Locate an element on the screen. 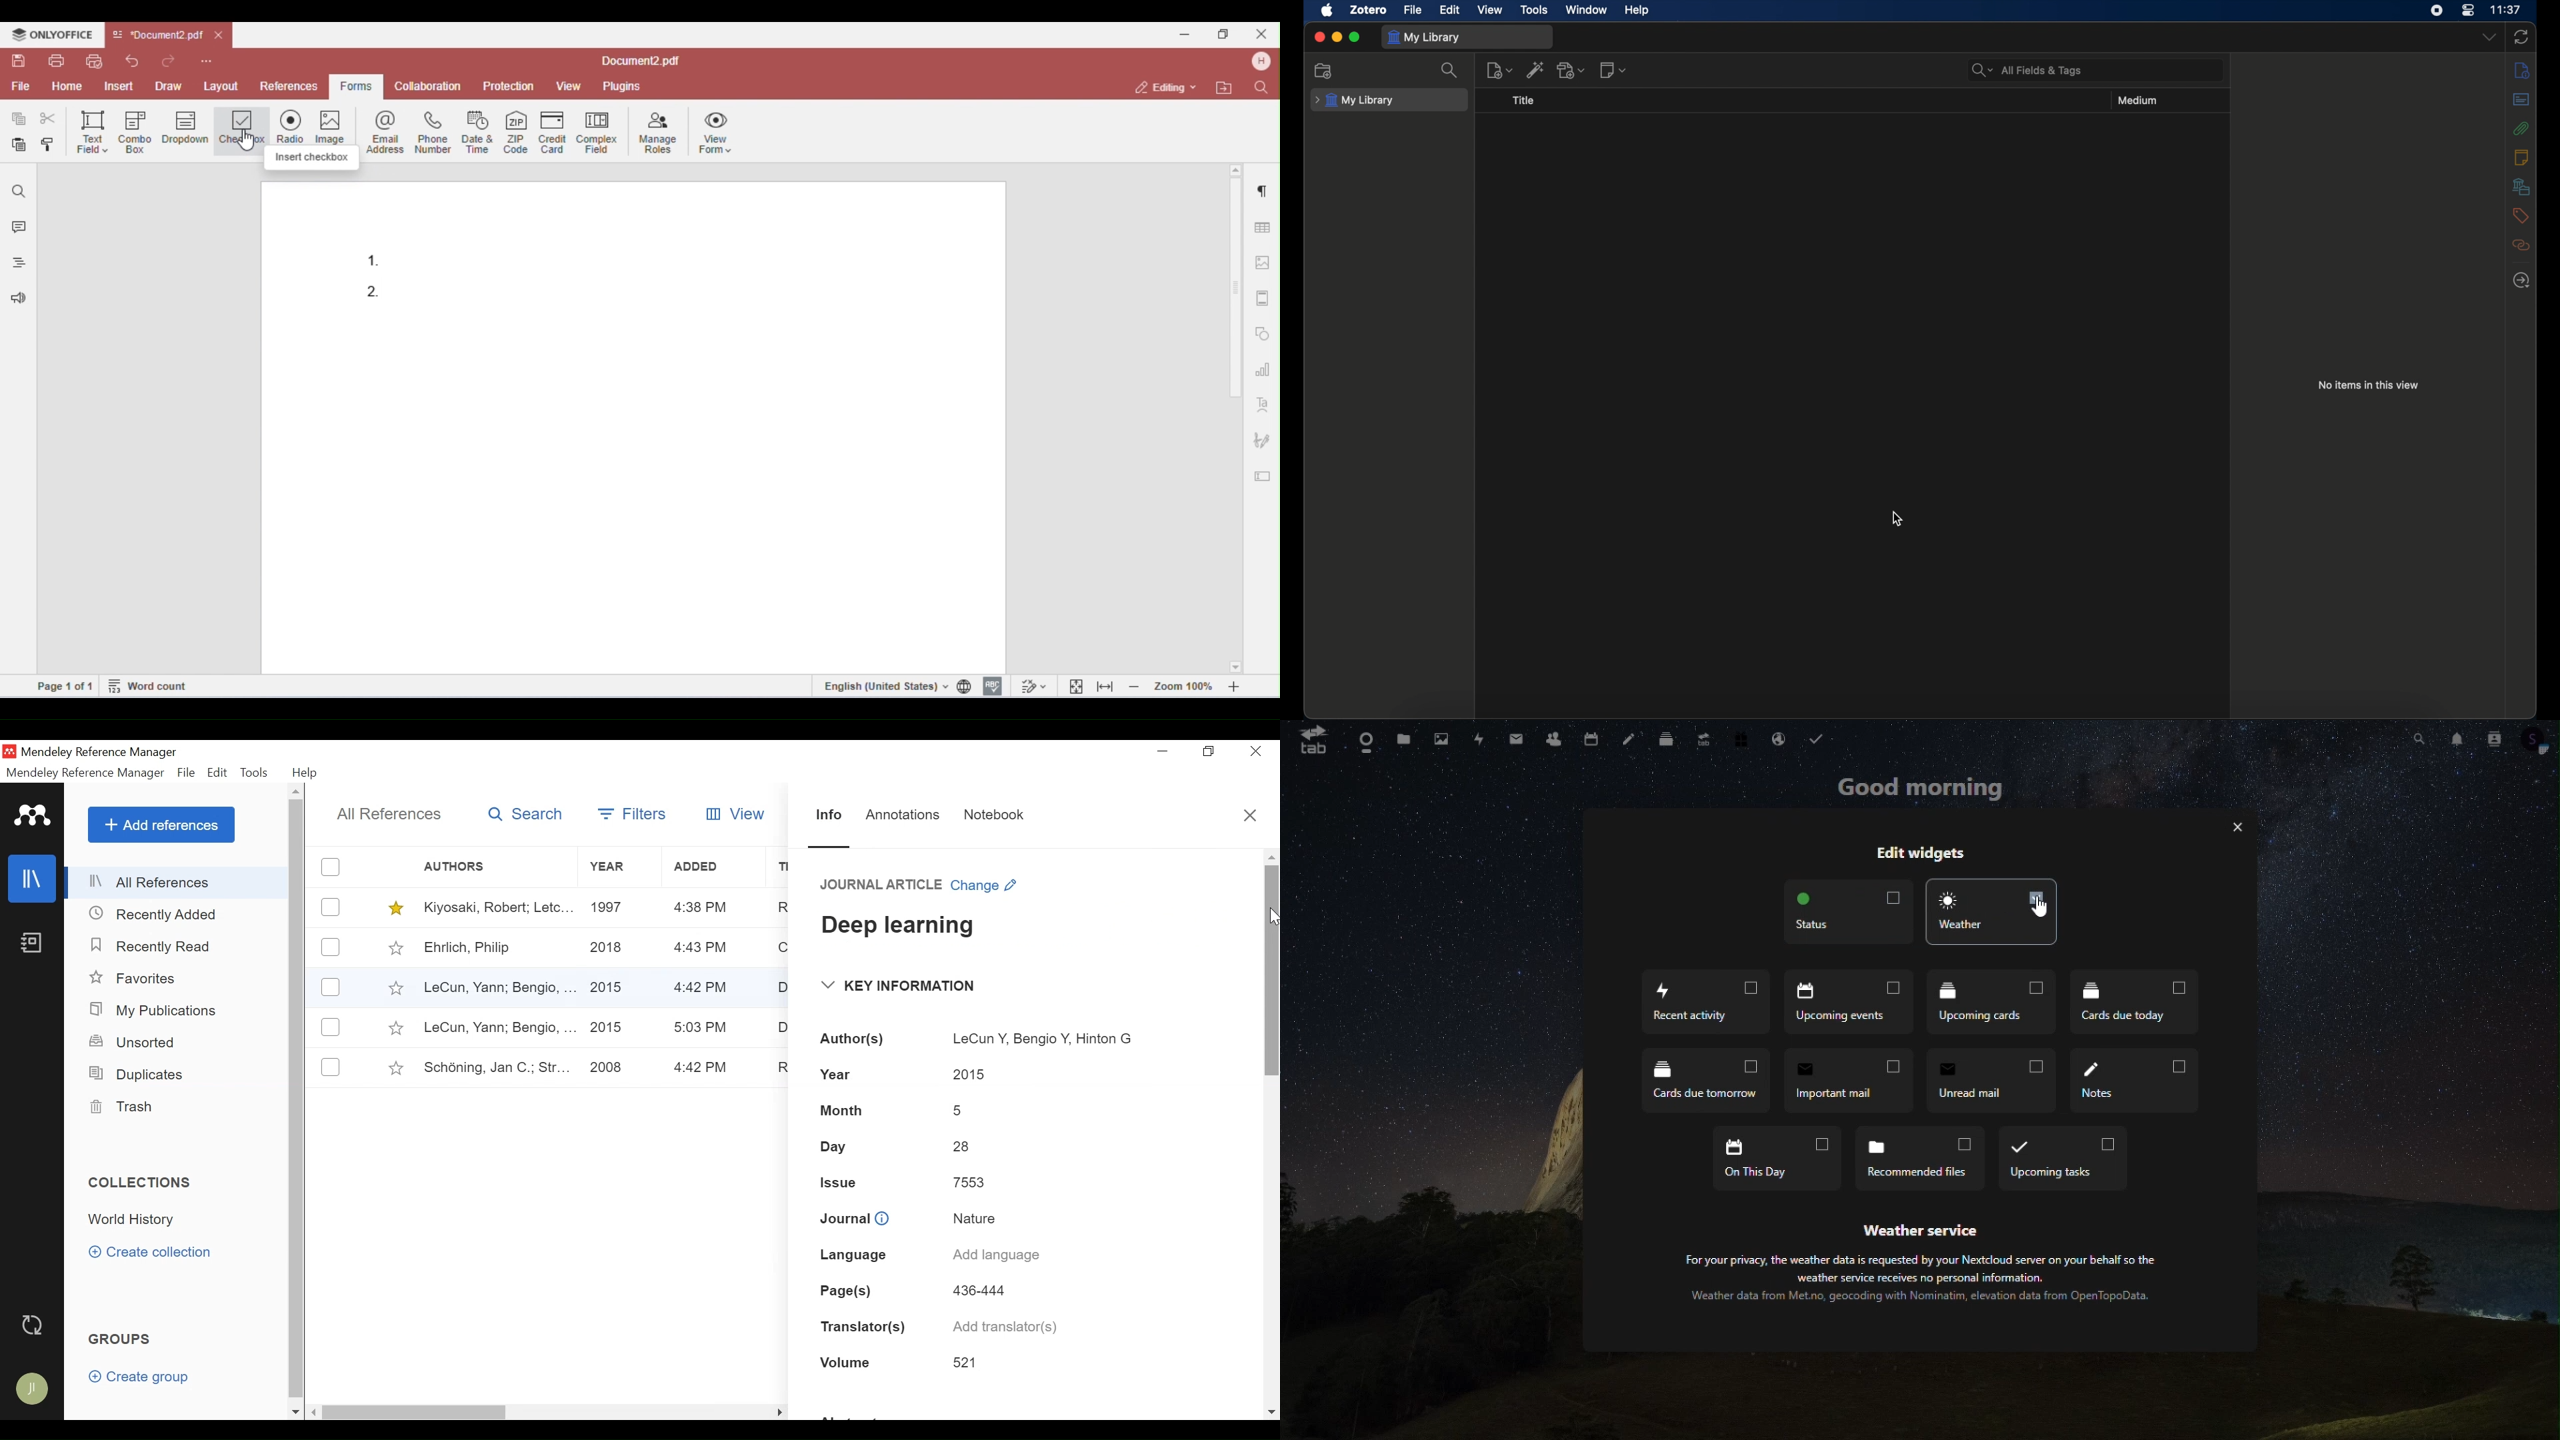 Image resolution: width=2576 pixels, height=1456 pixels. 4:43 PM is located at coordinates (701, 948).